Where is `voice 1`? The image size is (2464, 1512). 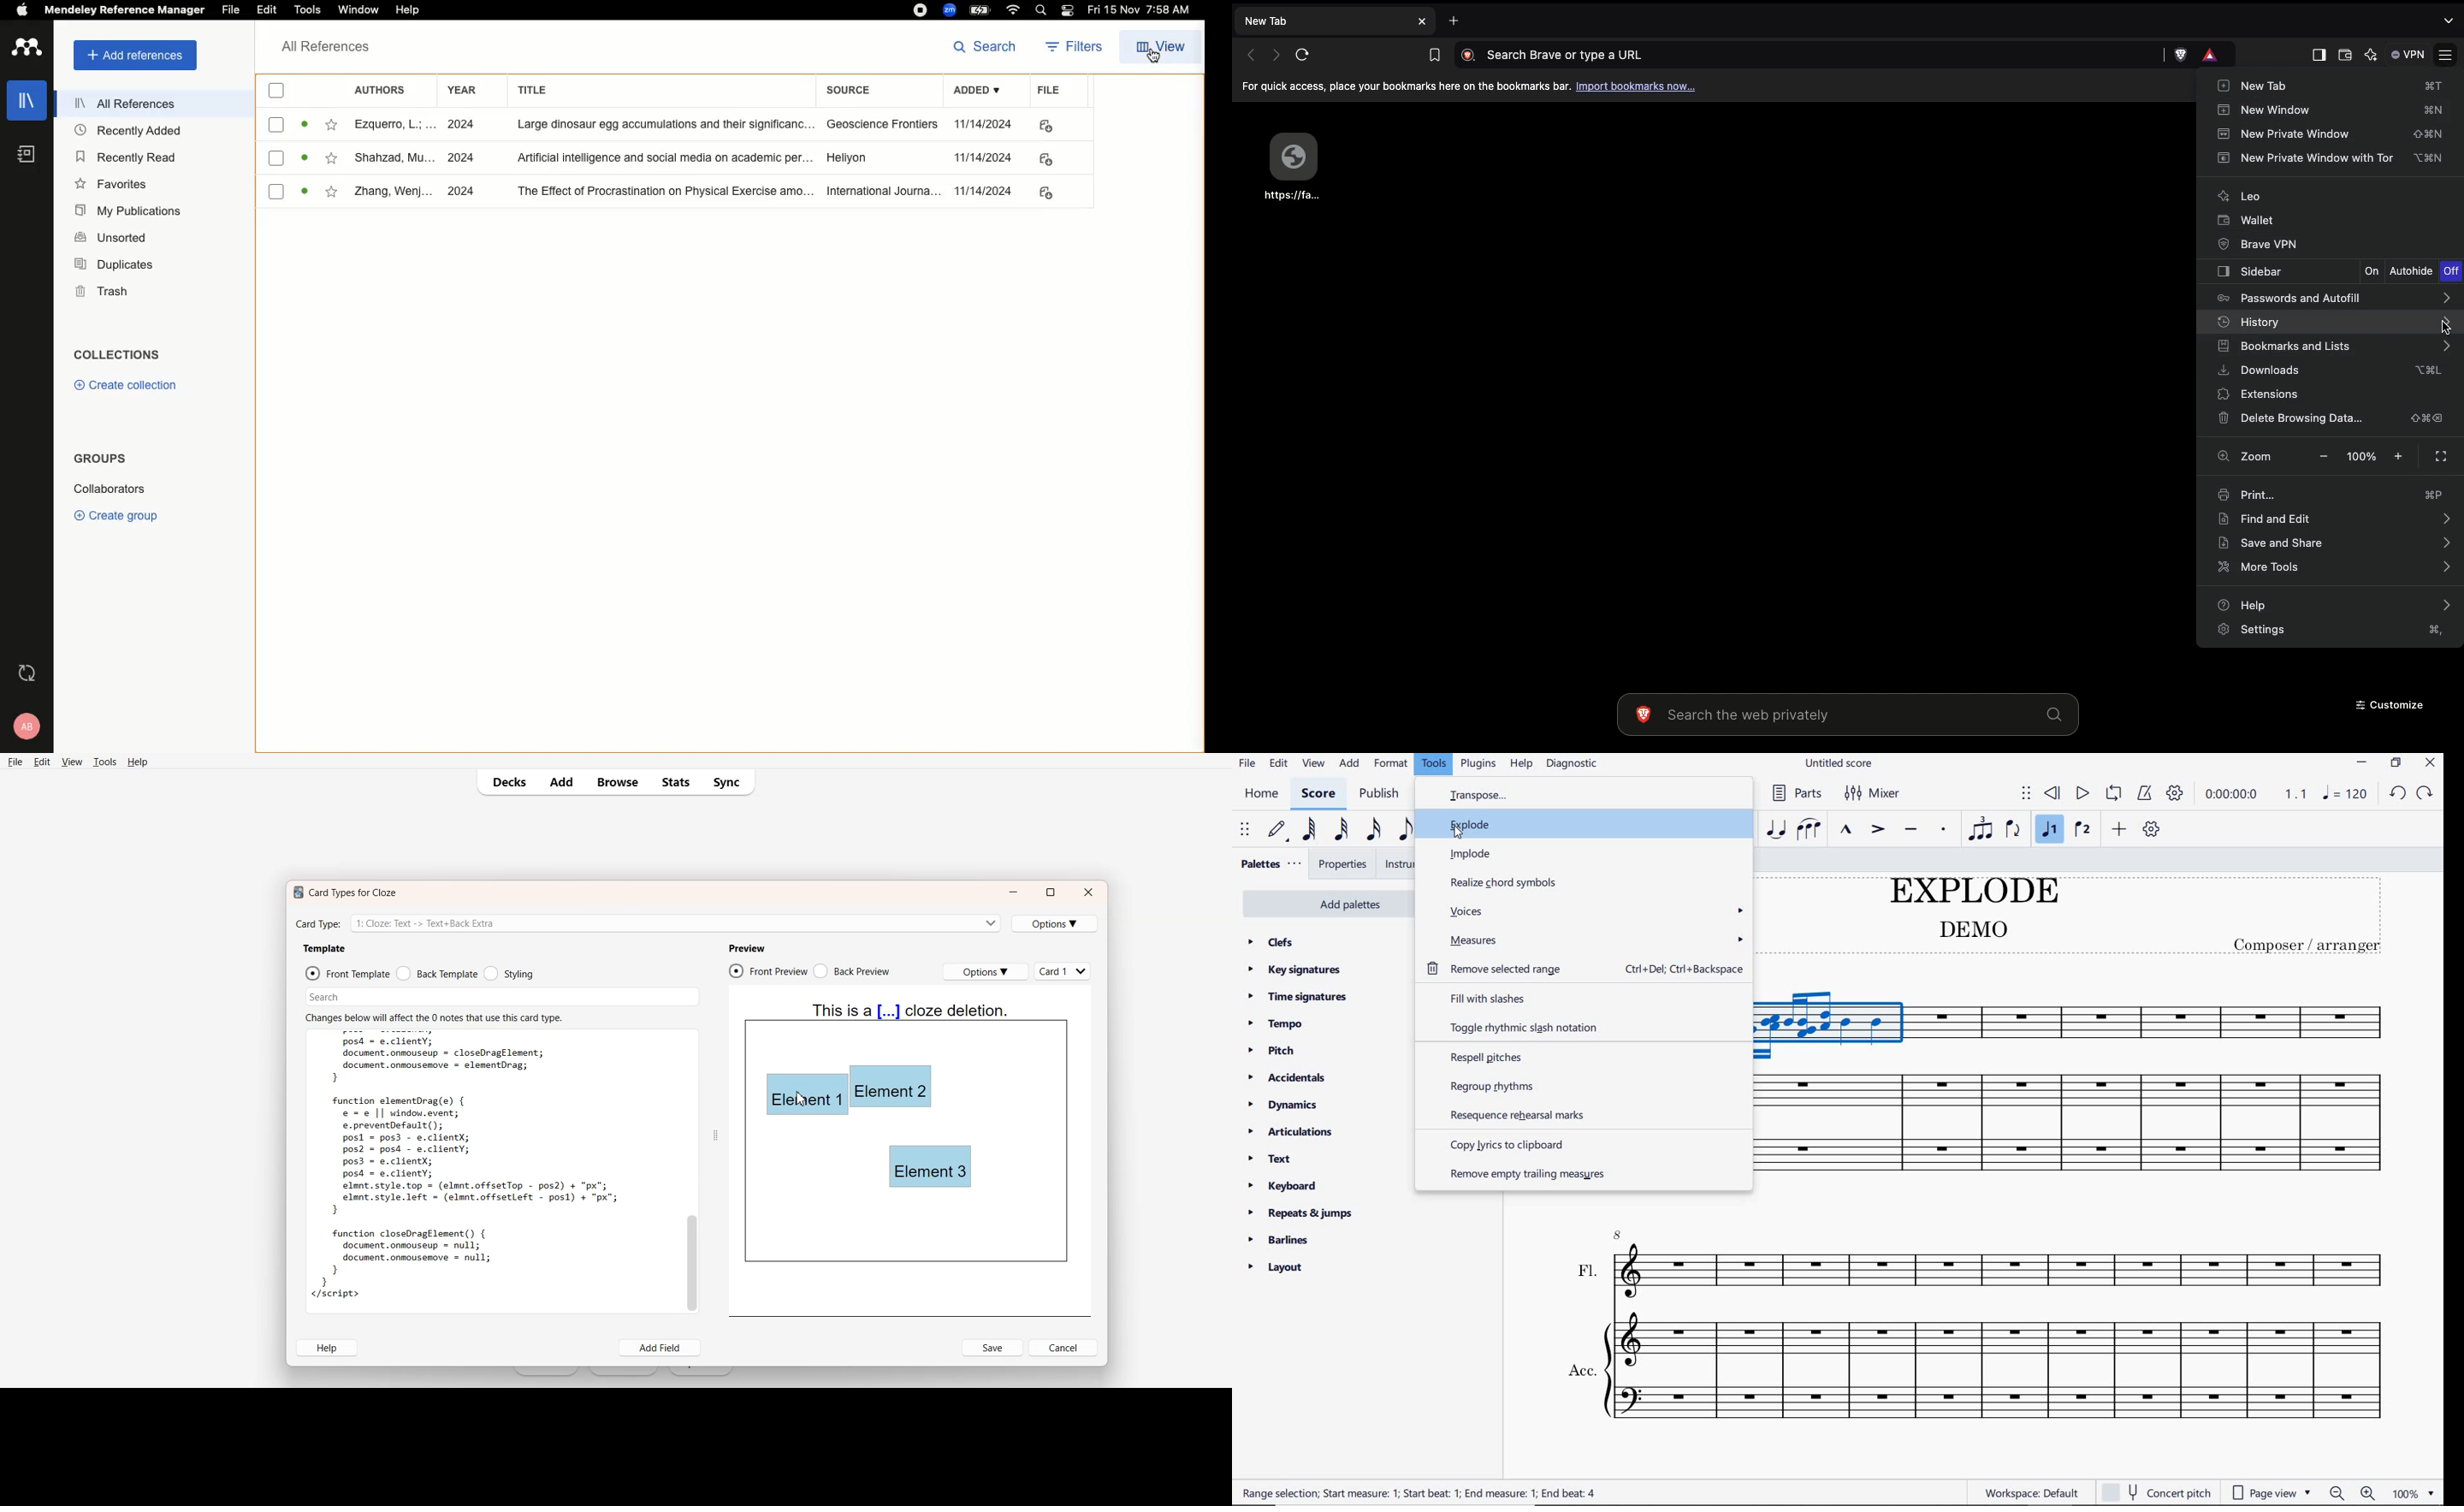 voice 1 is located at coordinates (2050, 830).